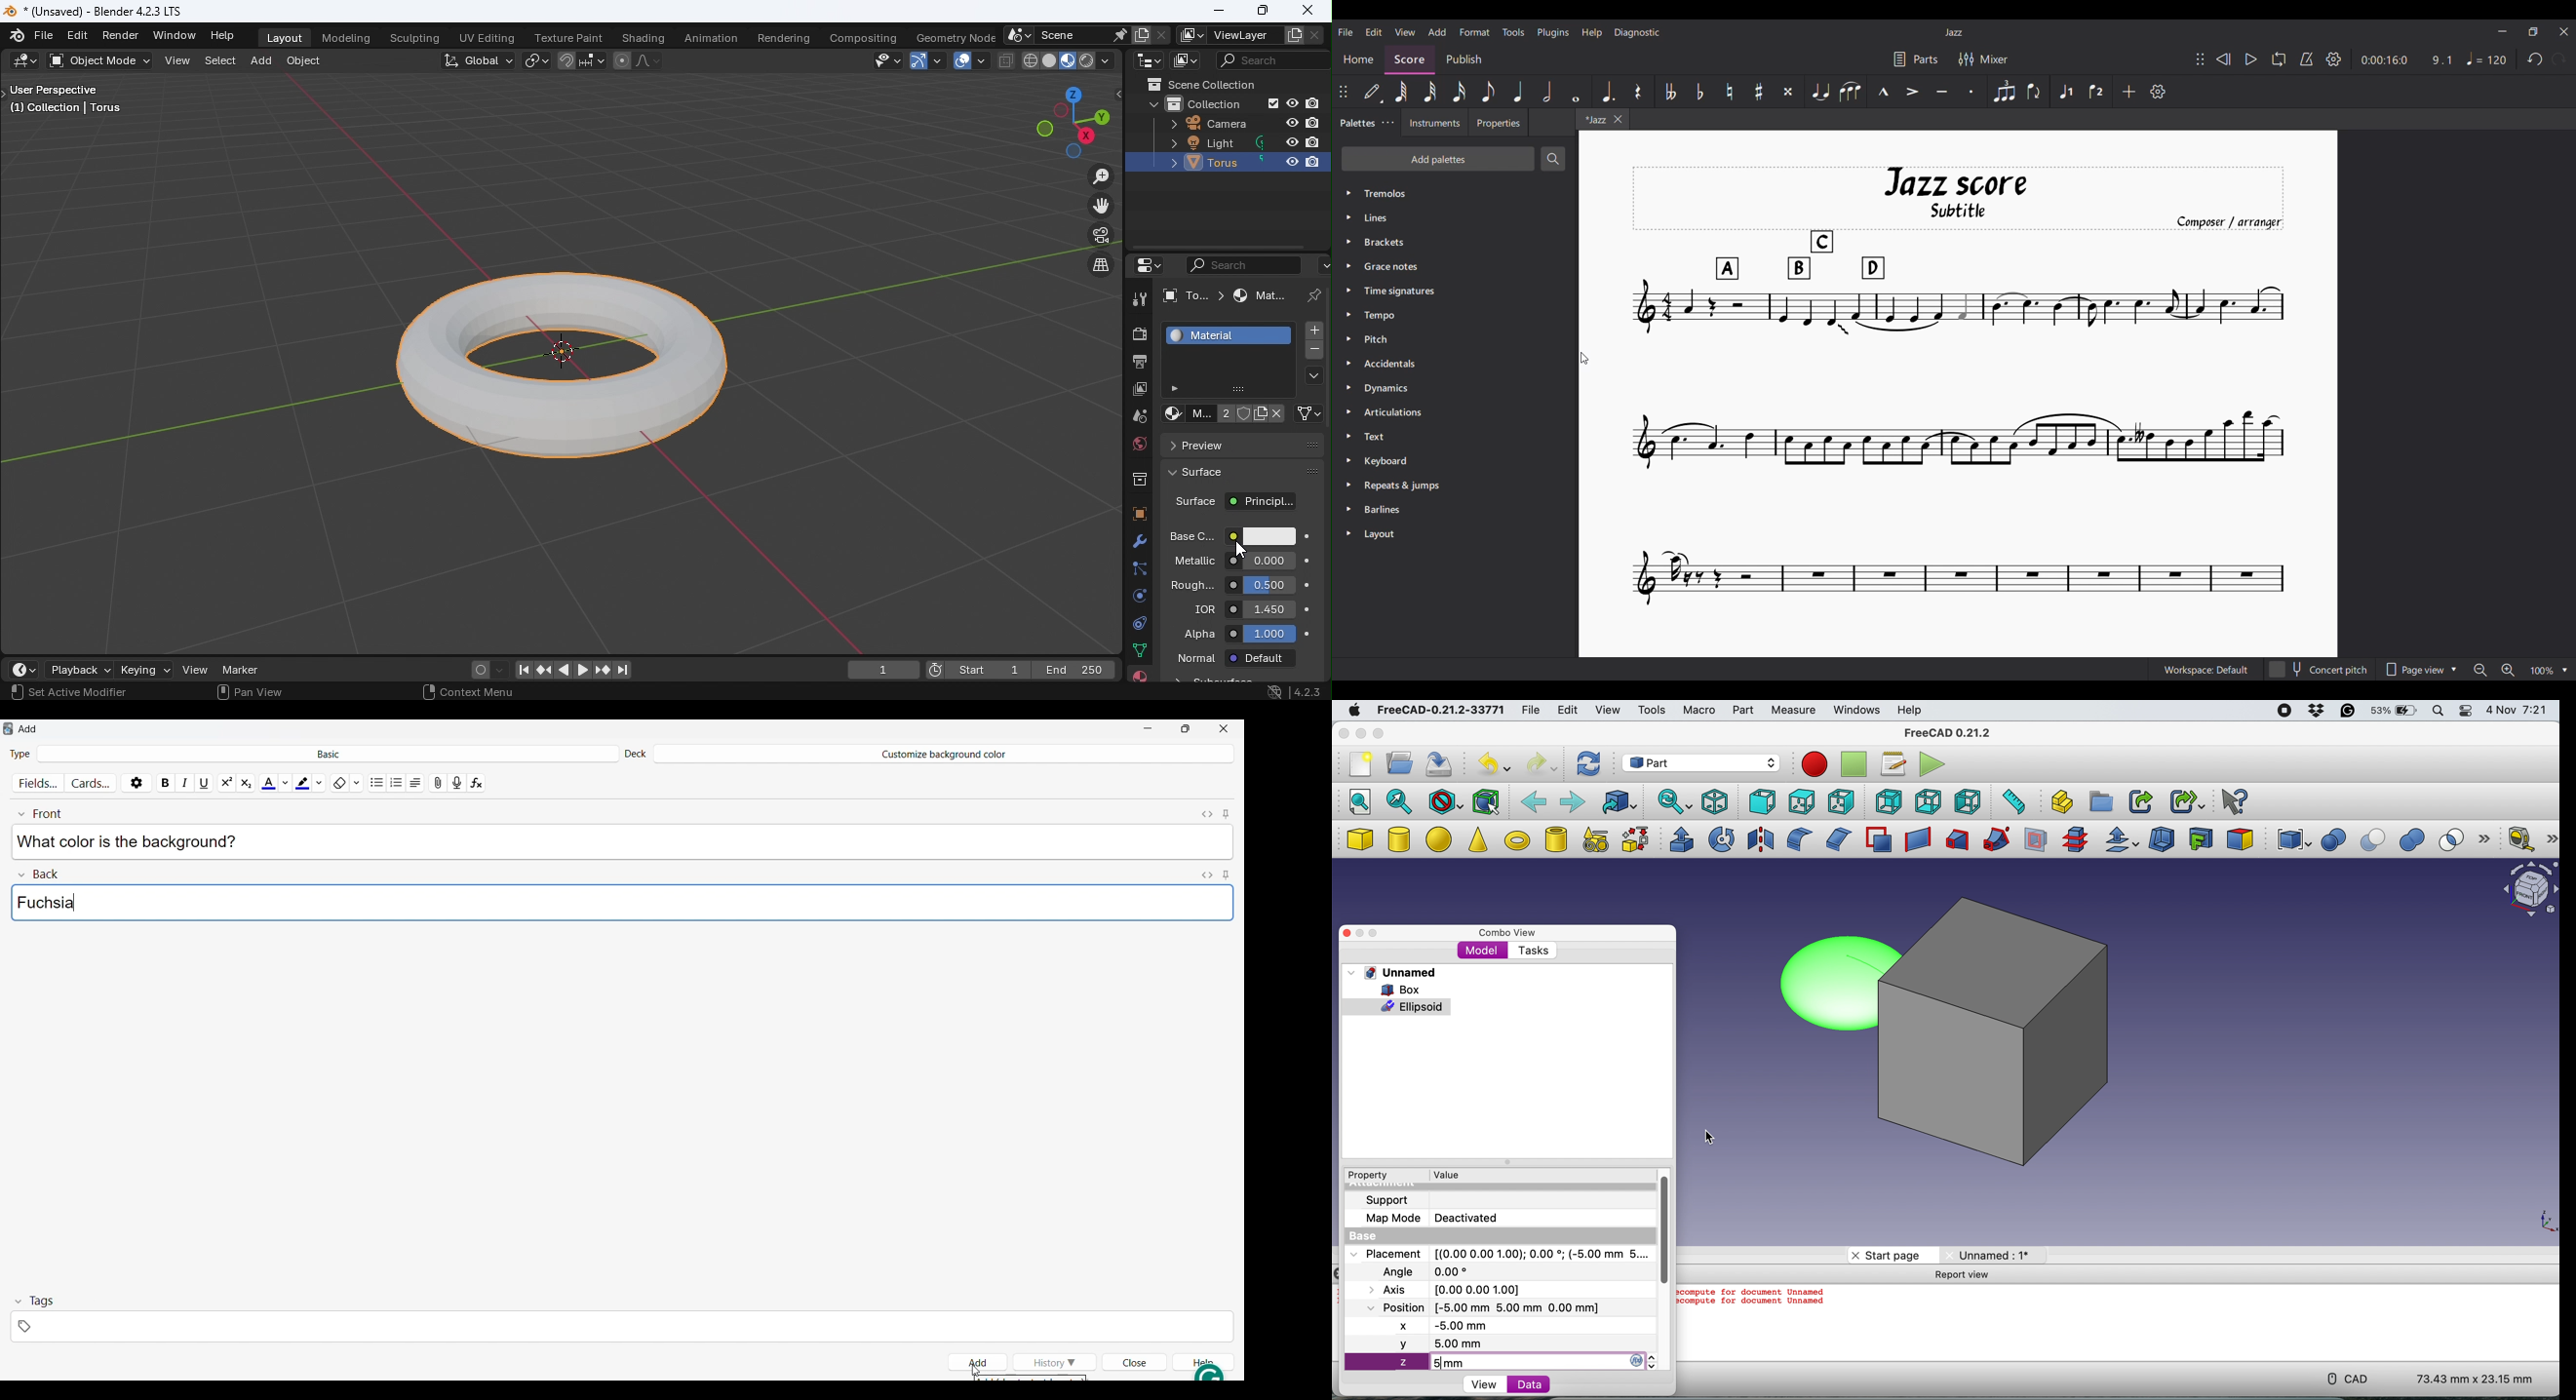 The image size is (2576, 1400). I want to click on Toggle sharp, so click(1759, 91).